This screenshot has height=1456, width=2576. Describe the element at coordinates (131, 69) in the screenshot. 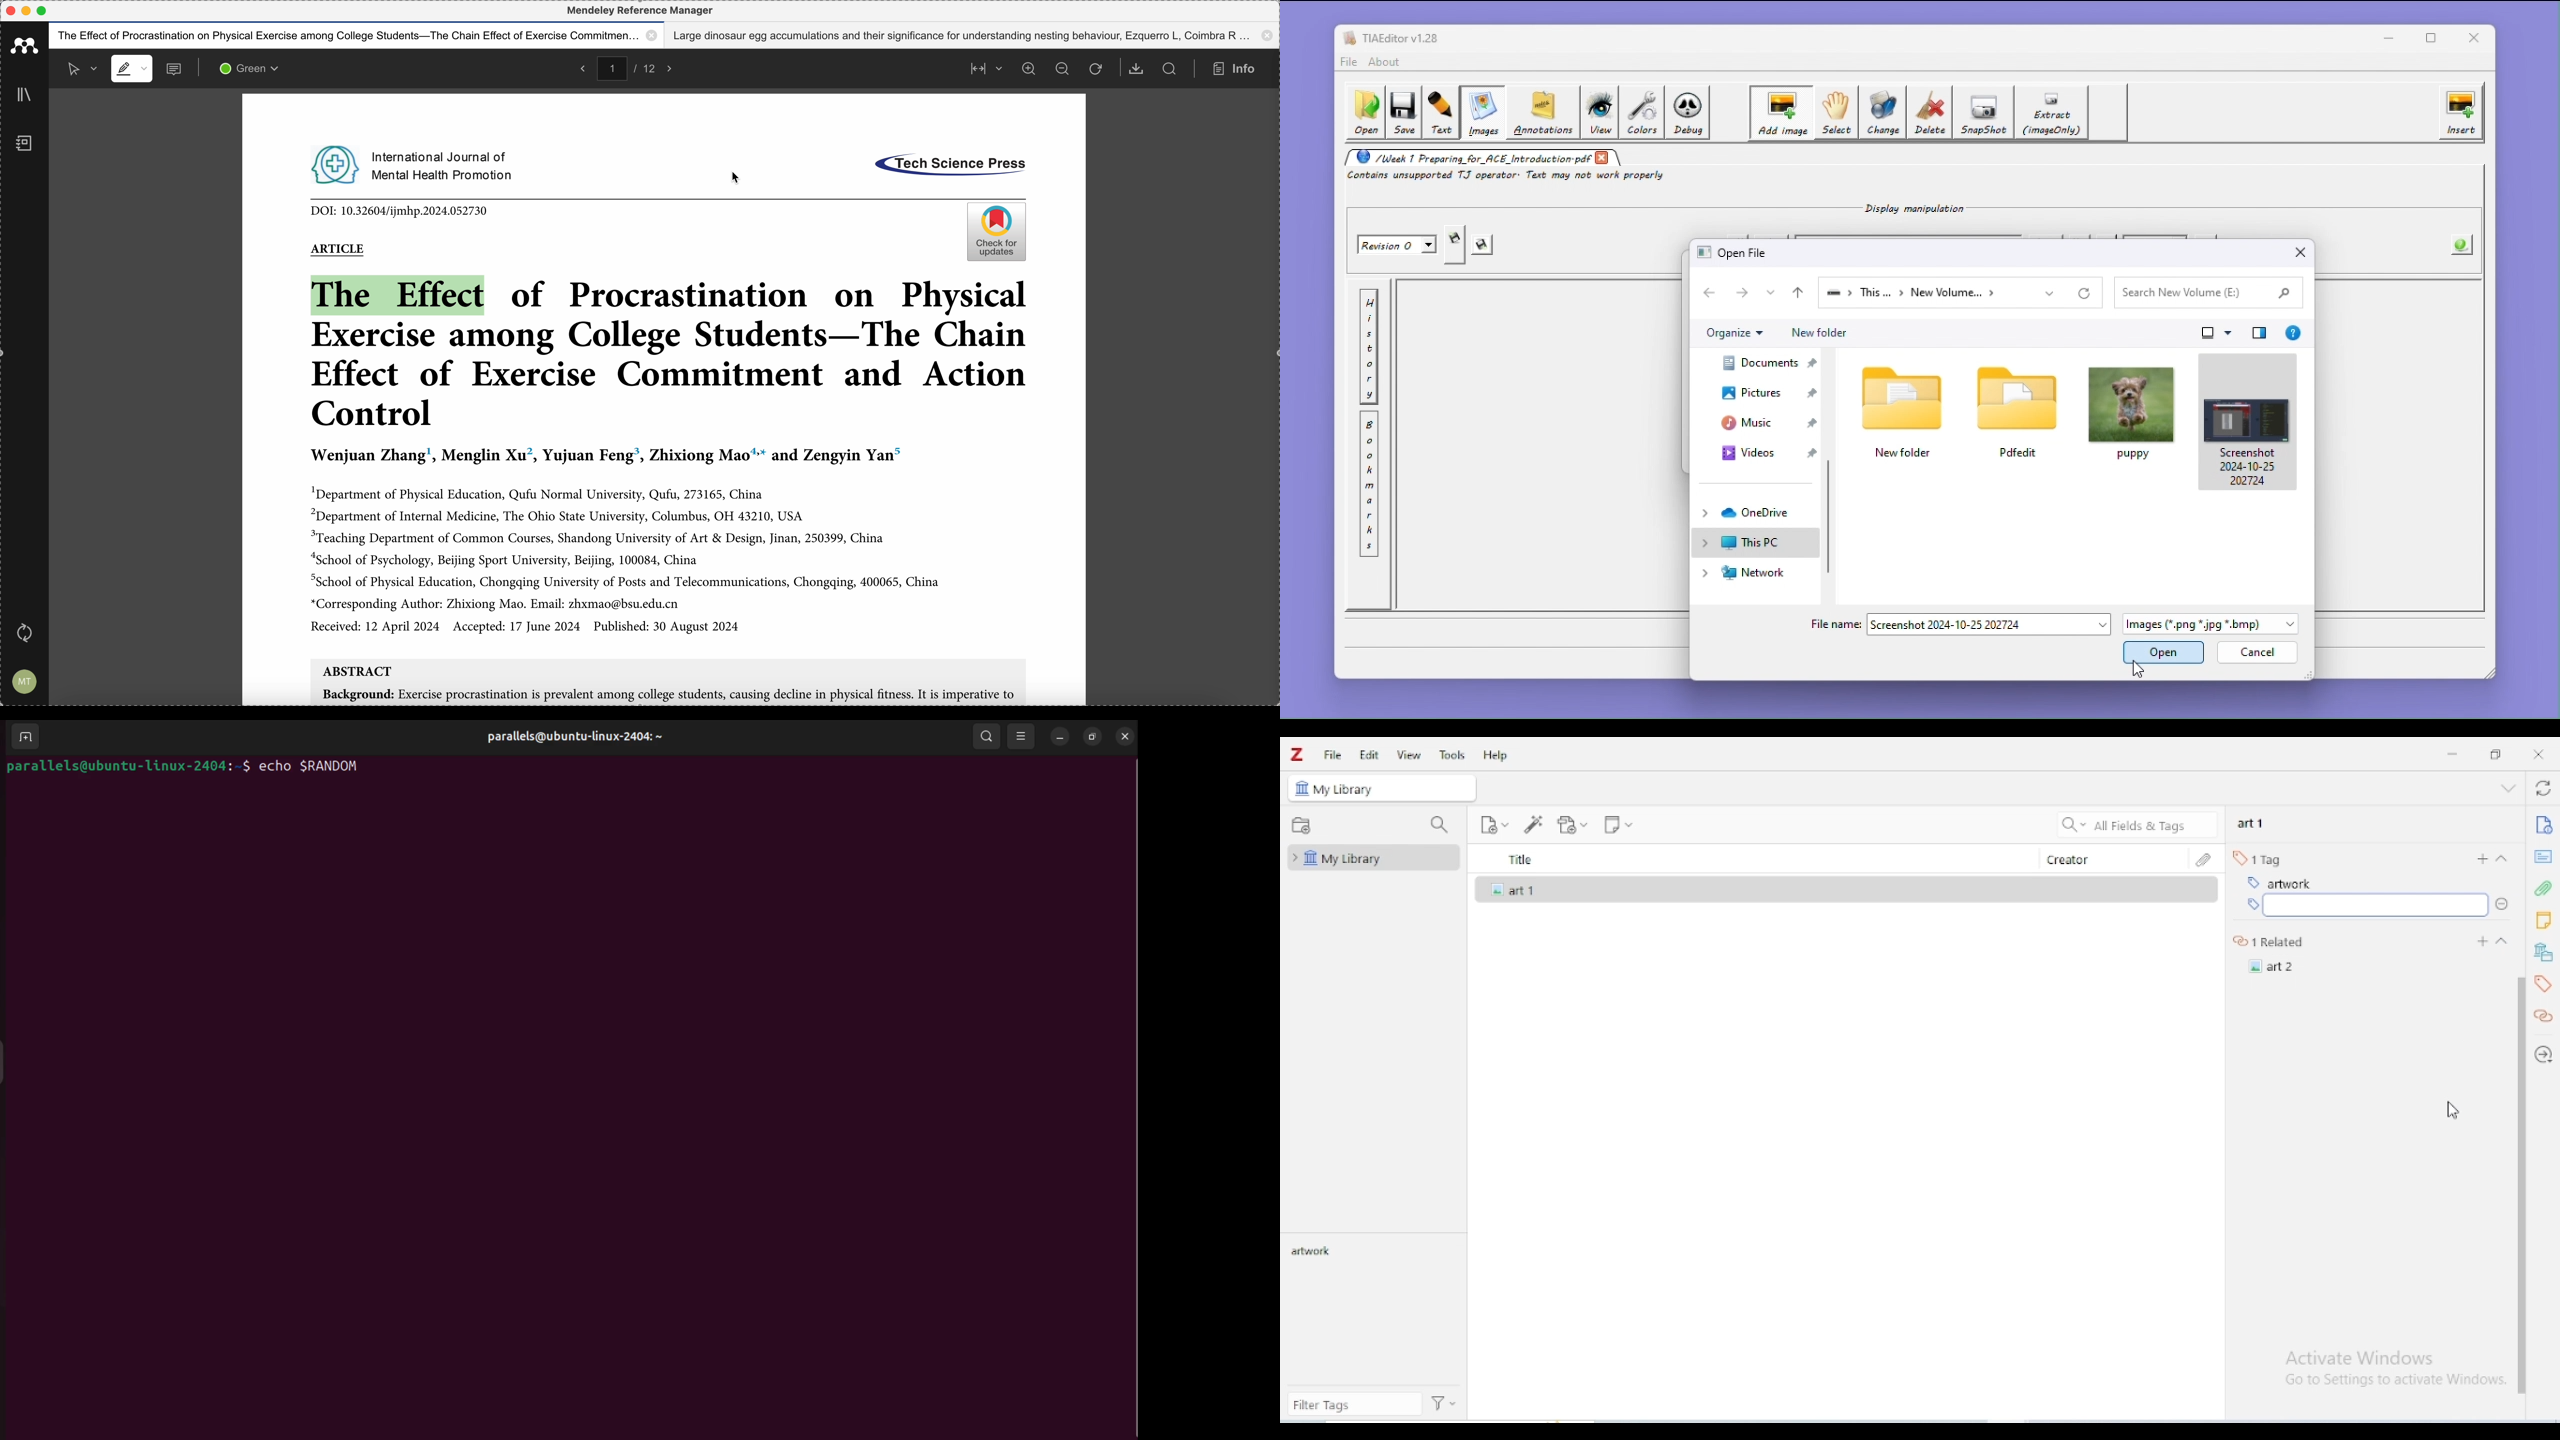

I see `highlight mode` at that location.